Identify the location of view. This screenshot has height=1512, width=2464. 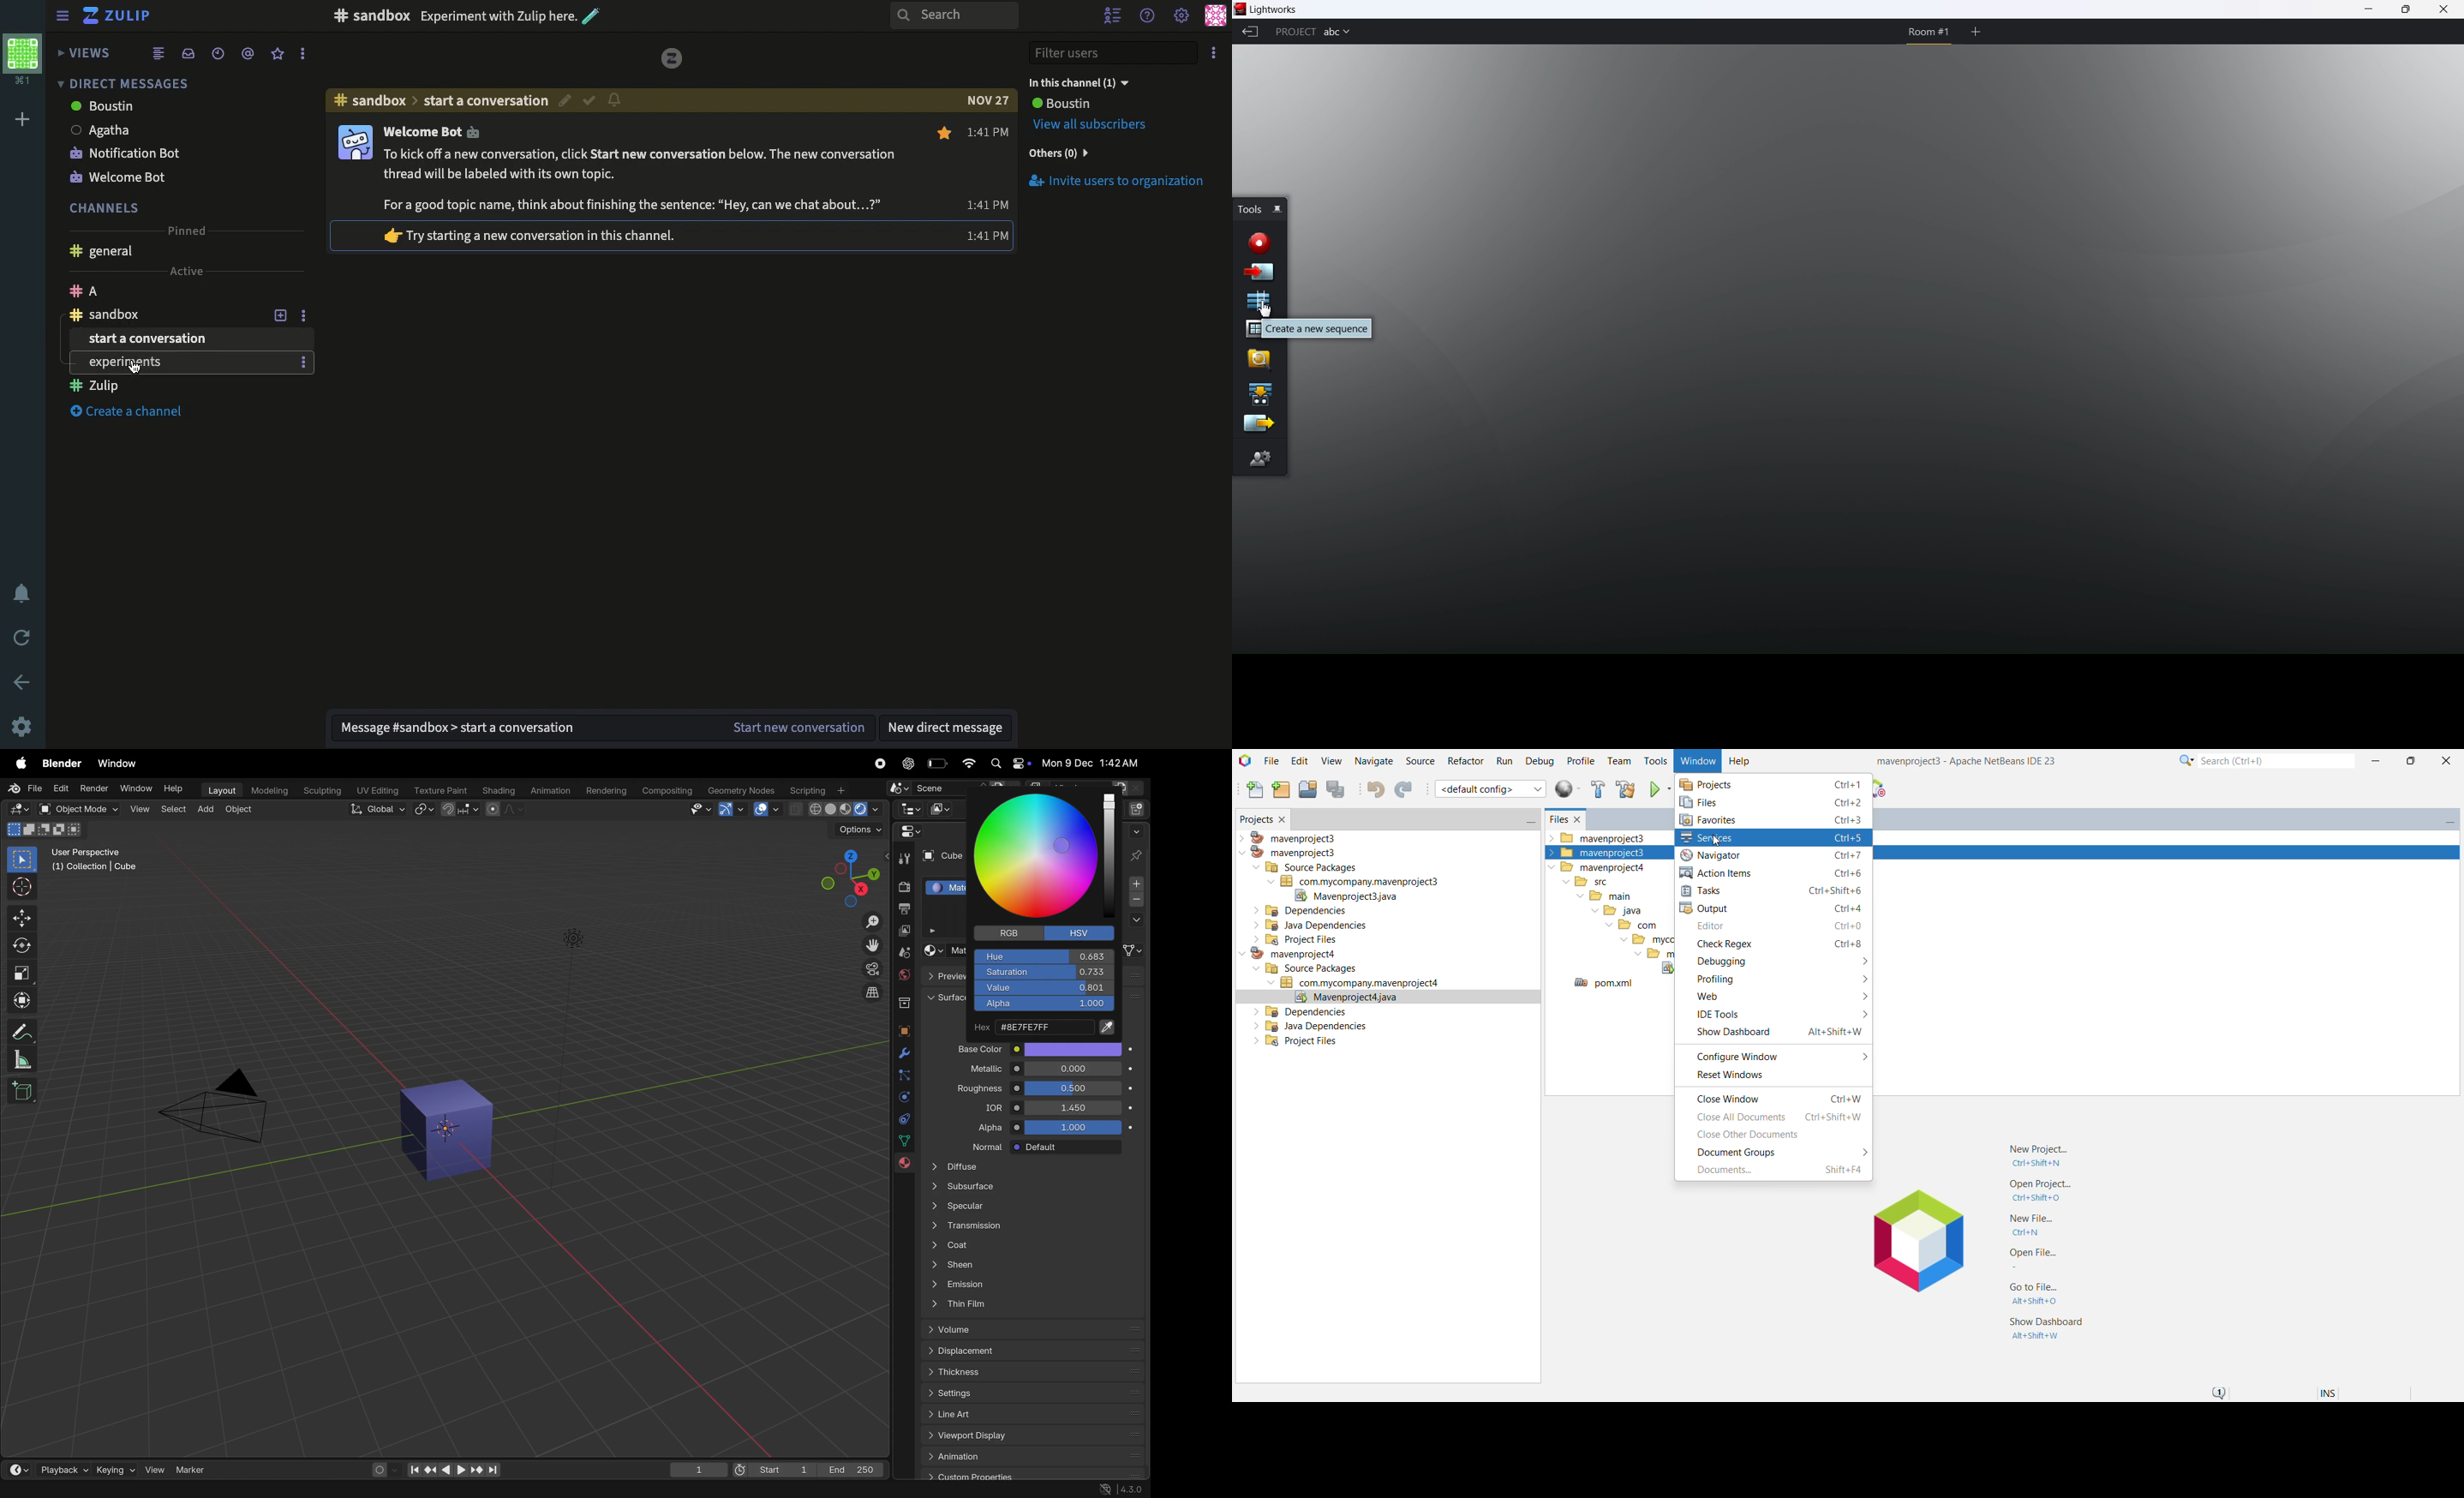
(149, 1469).